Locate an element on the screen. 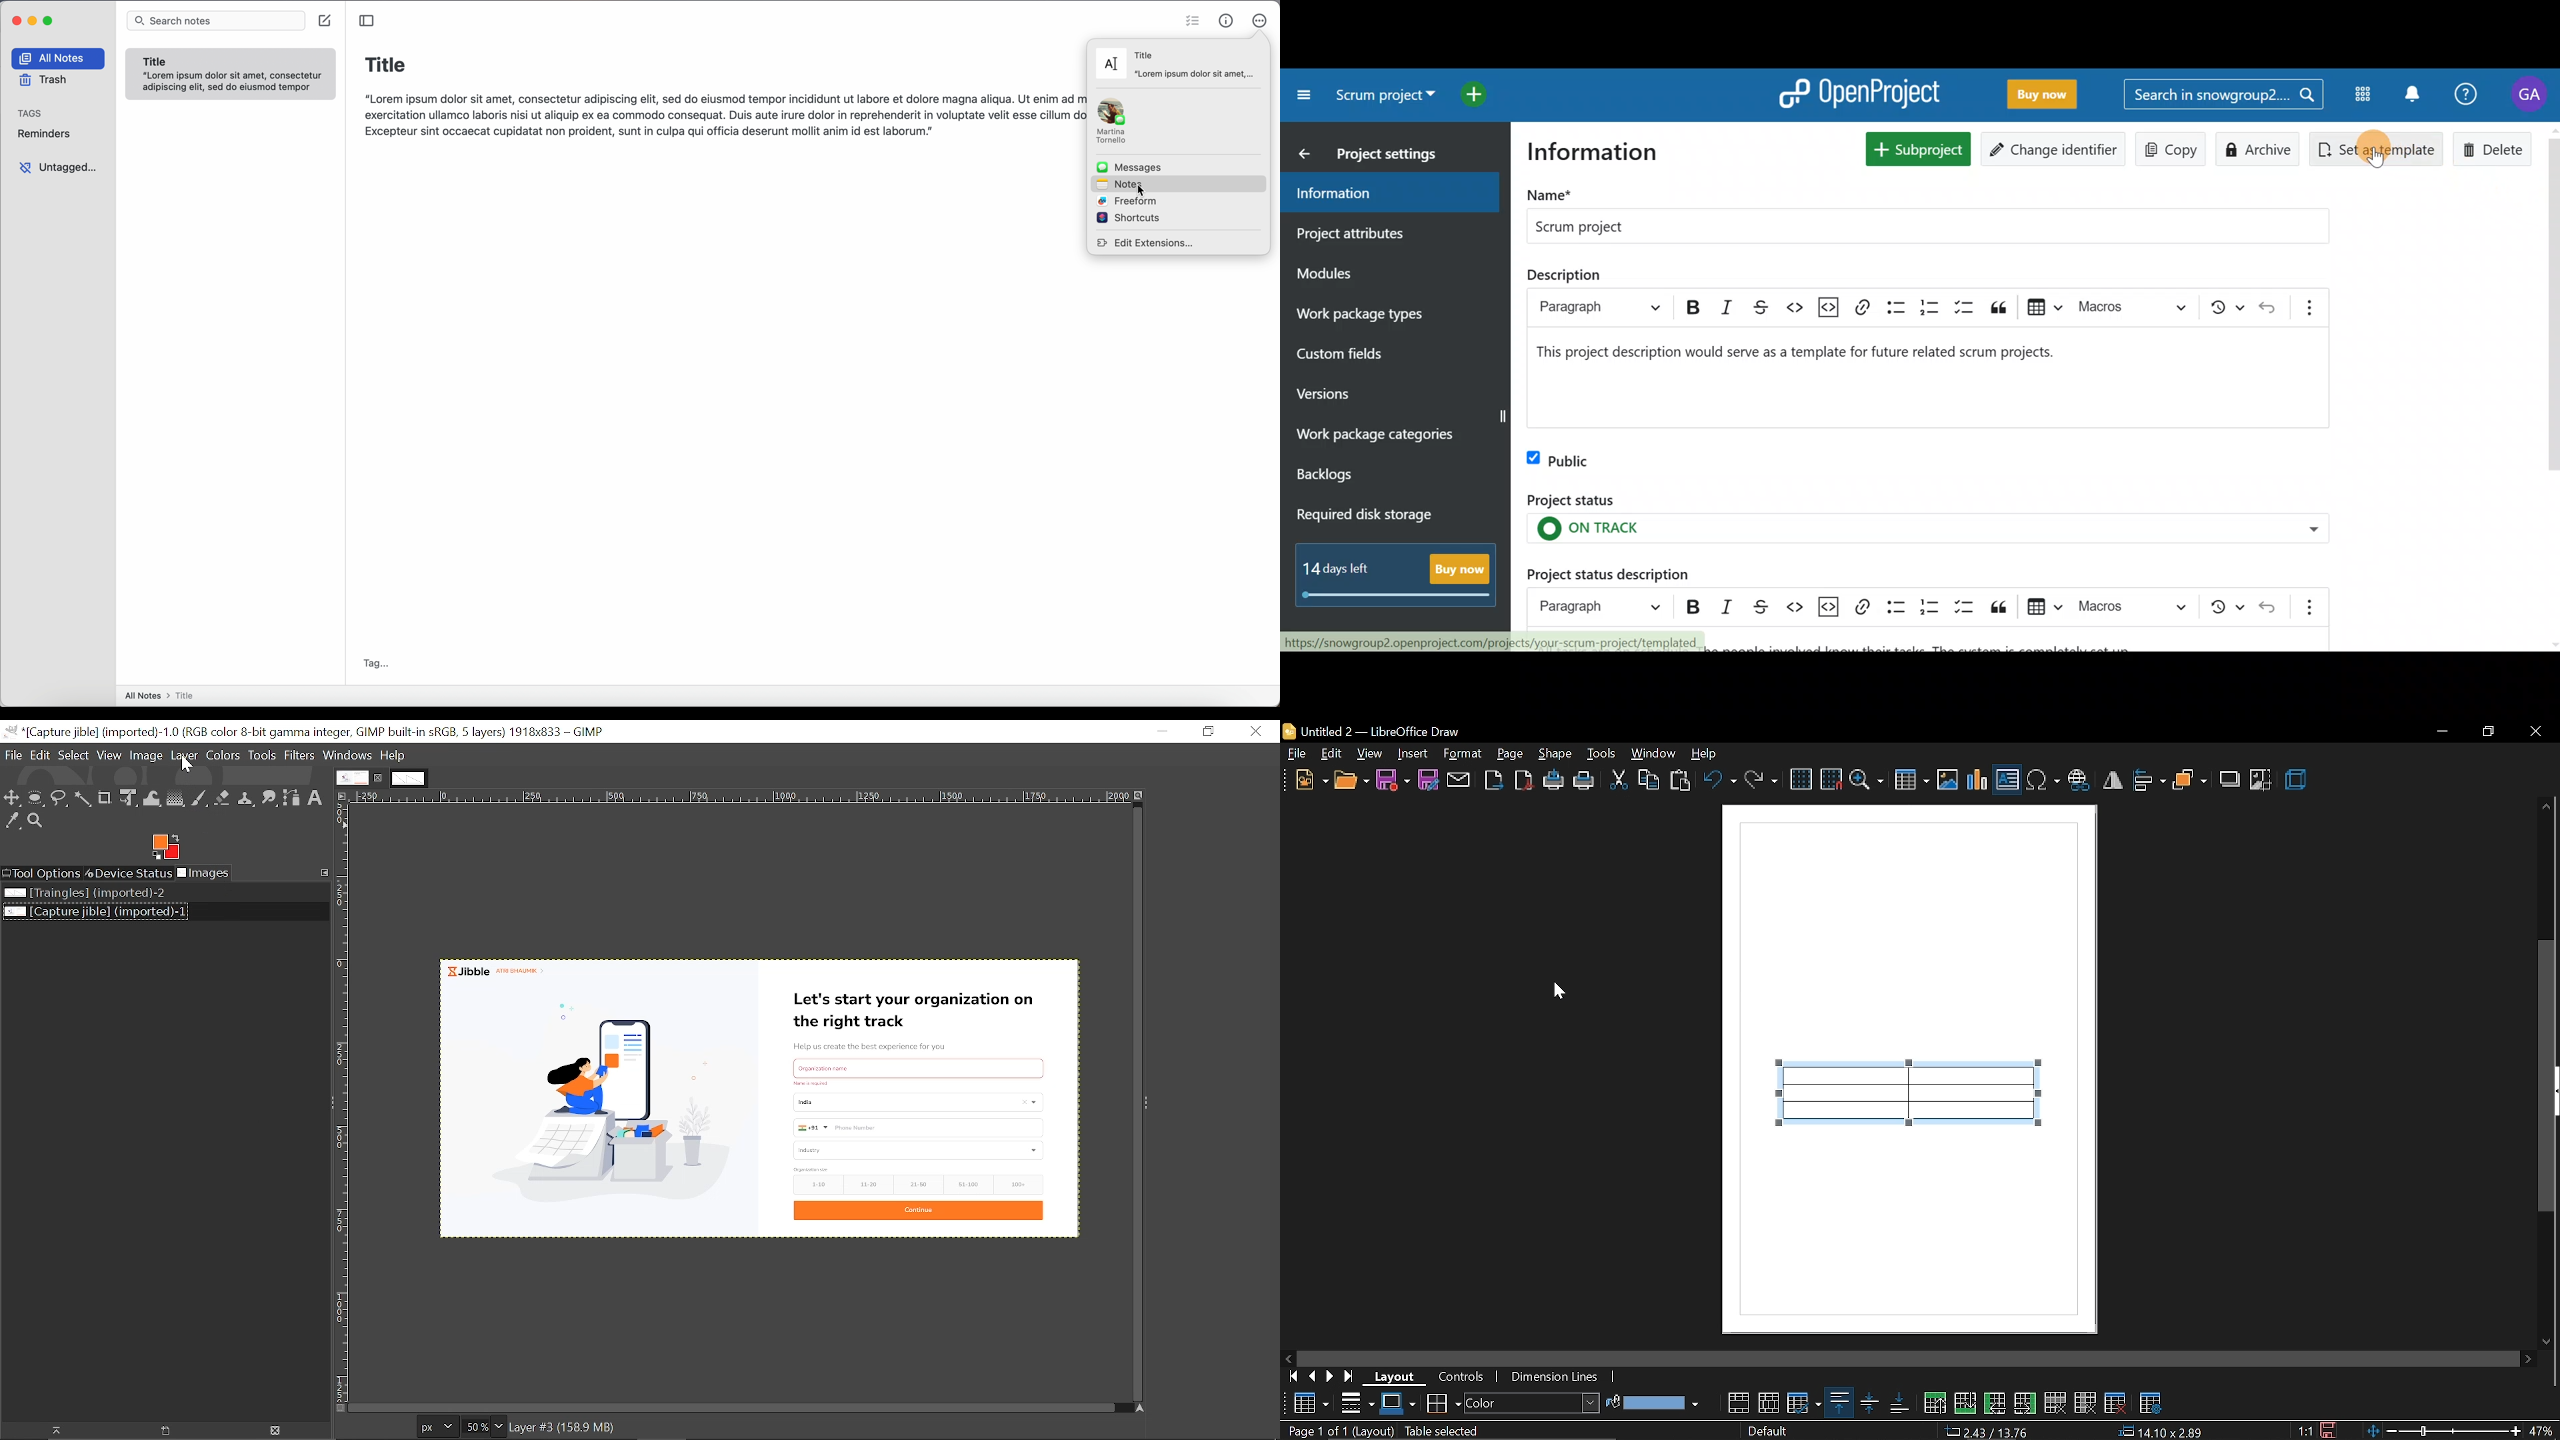 The width and height of the screenshot is (2576, 1456). Notification centre is located at coordinates (2409, 93).